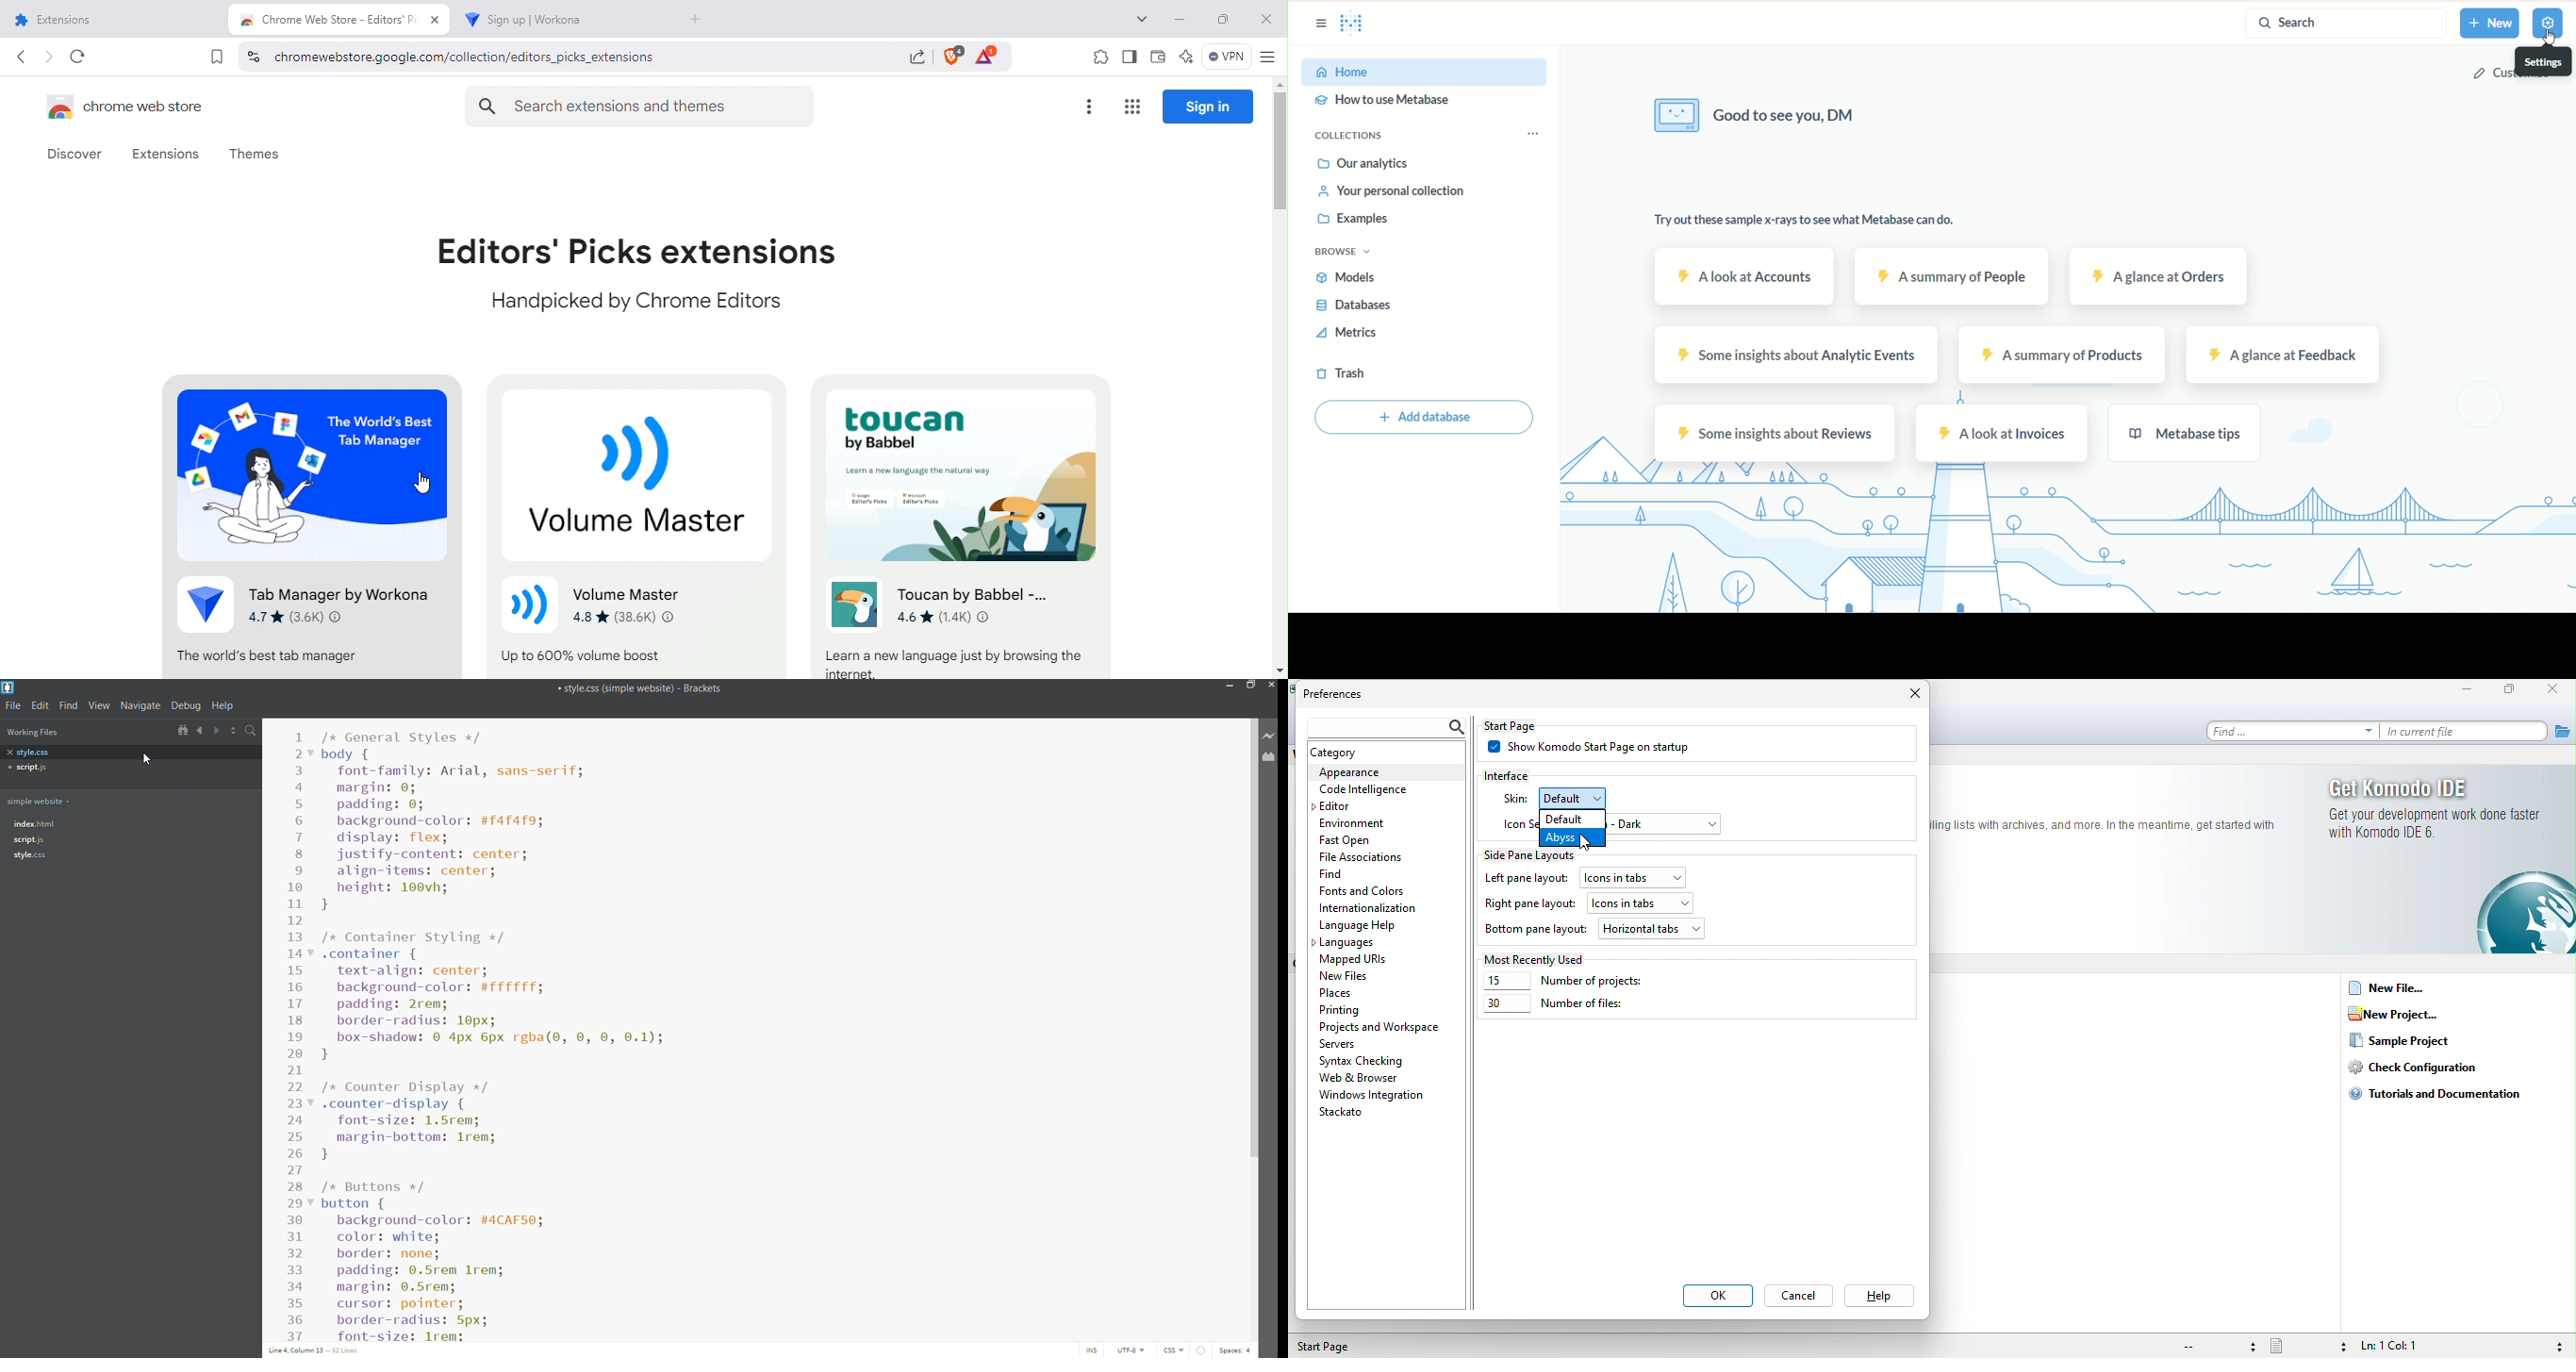 Image resolution: width=2576 pixels, height=1372 pixels. Describe the element at coordinates (1358, 27) in the screenshot. I see `logo` at that location.